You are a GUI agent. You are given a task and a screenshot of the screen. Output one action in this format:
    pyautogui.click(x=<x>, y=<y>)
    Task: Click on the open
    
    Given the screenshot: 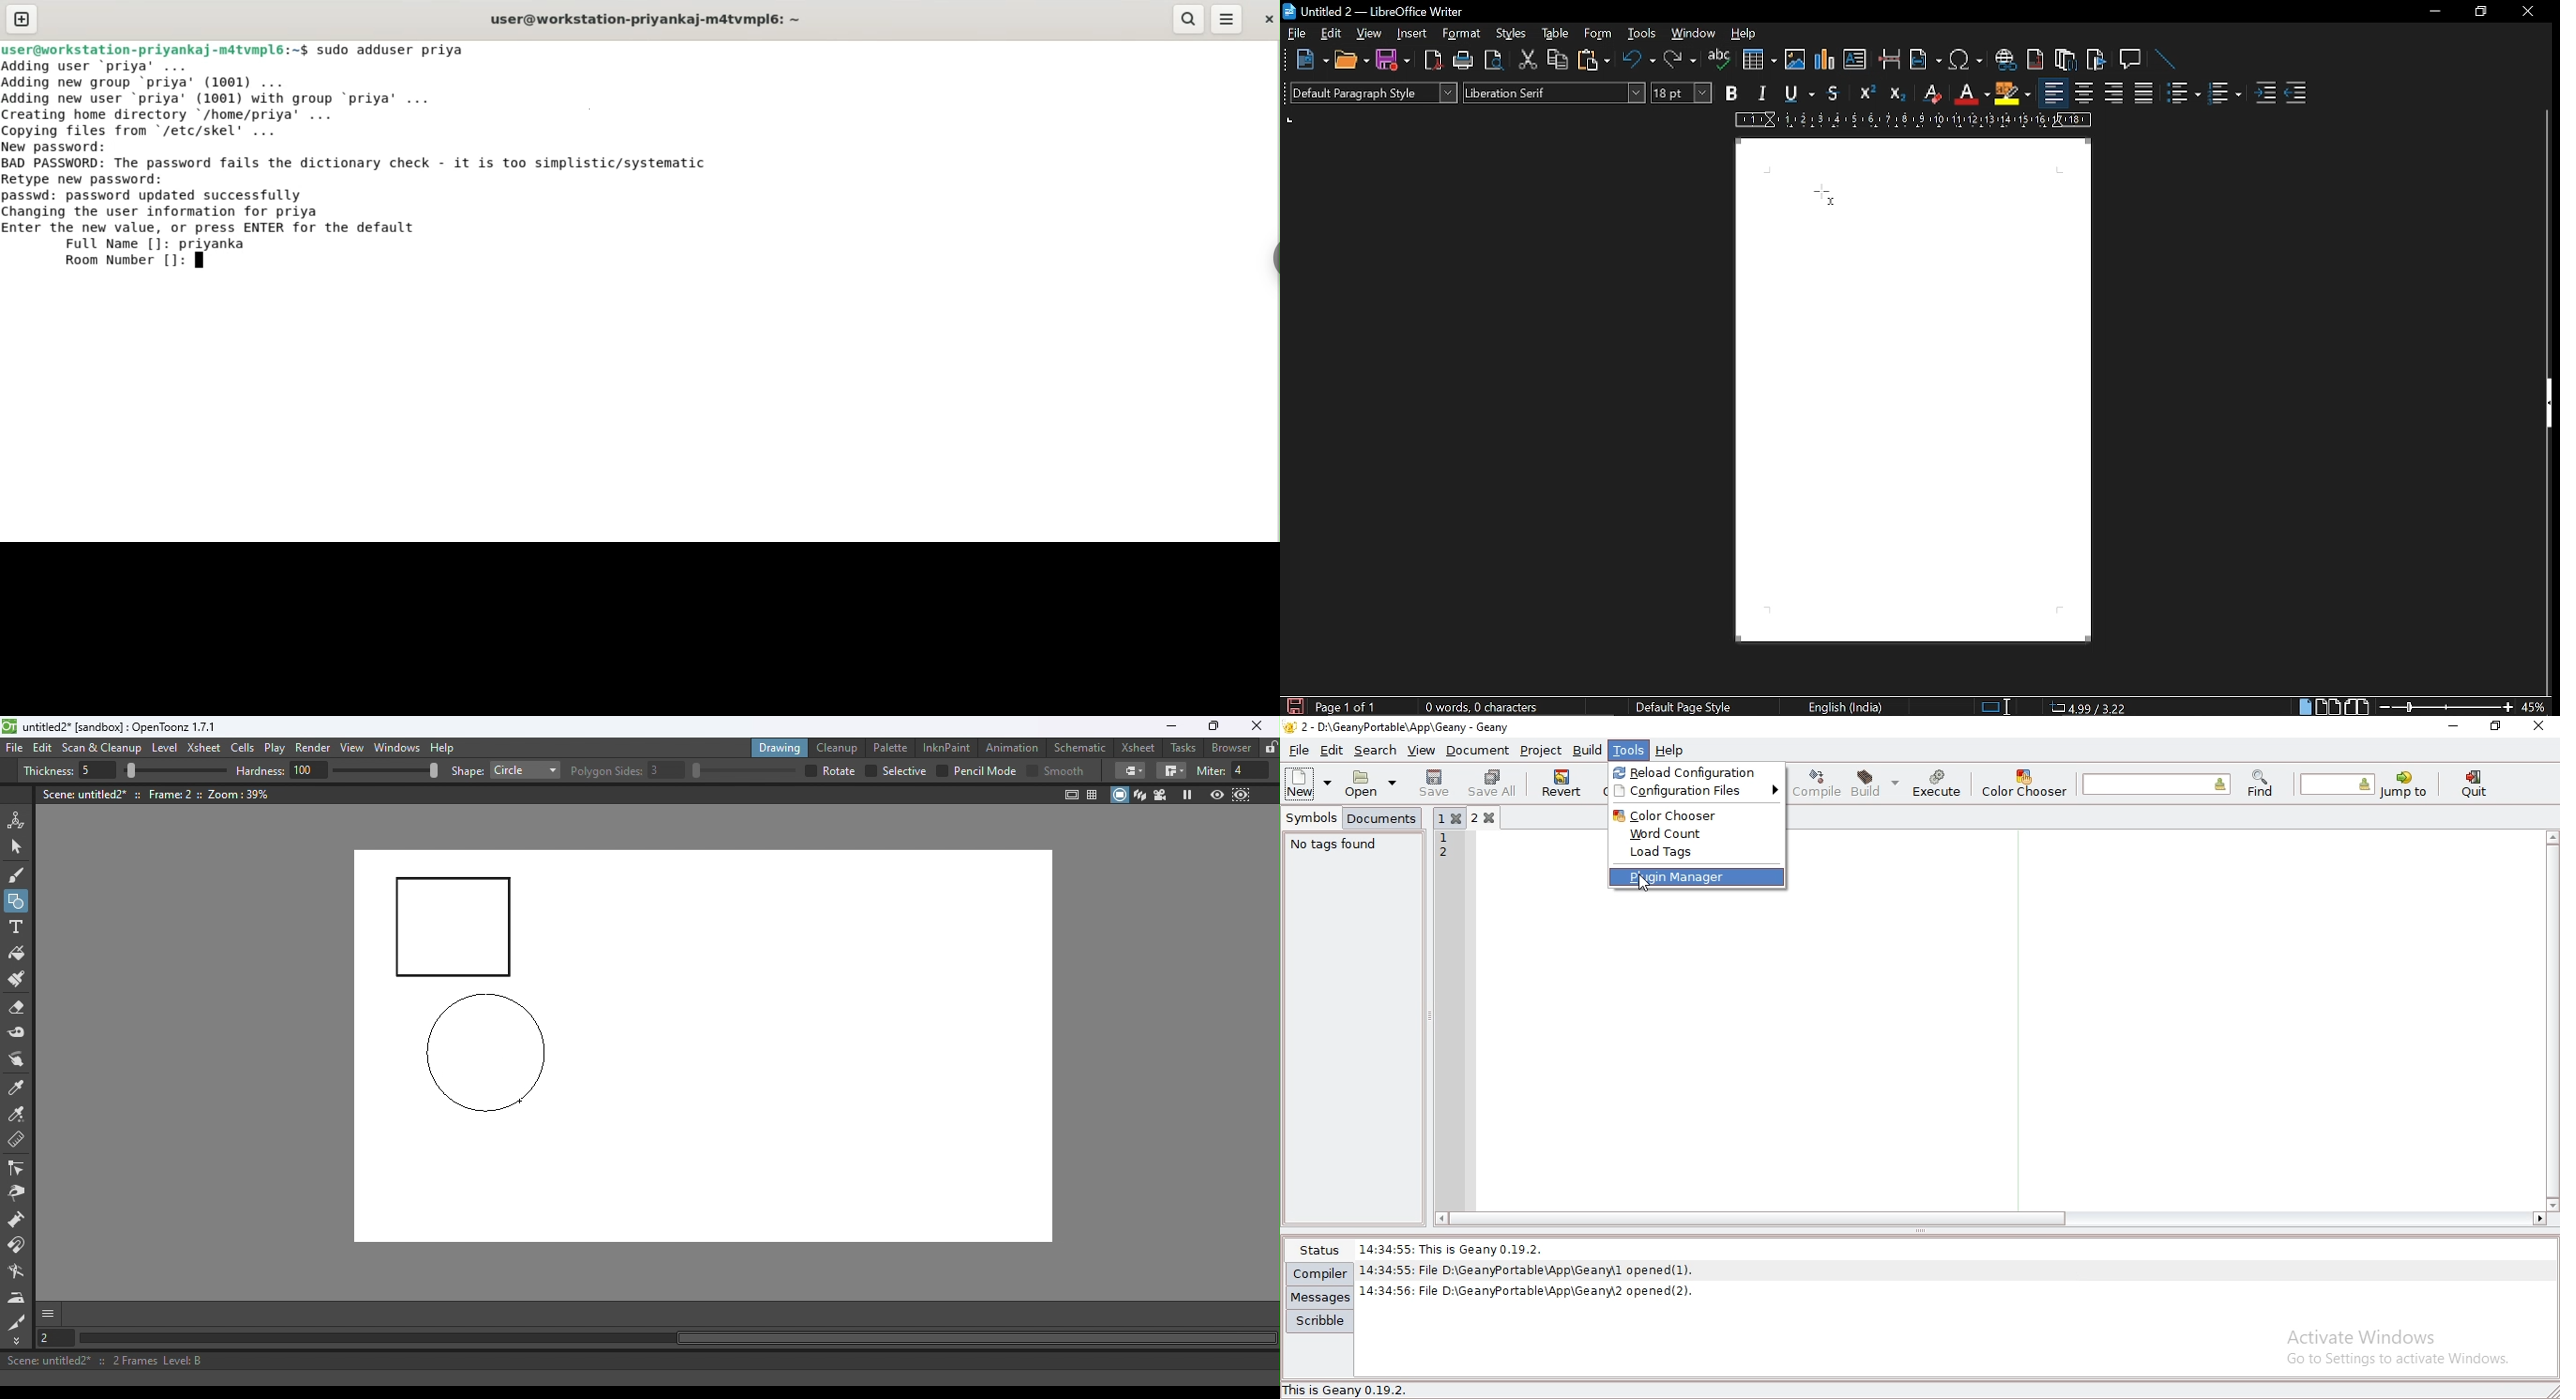 What is the action you would take?
    pyautogui.click(x=1352, y=61)
    